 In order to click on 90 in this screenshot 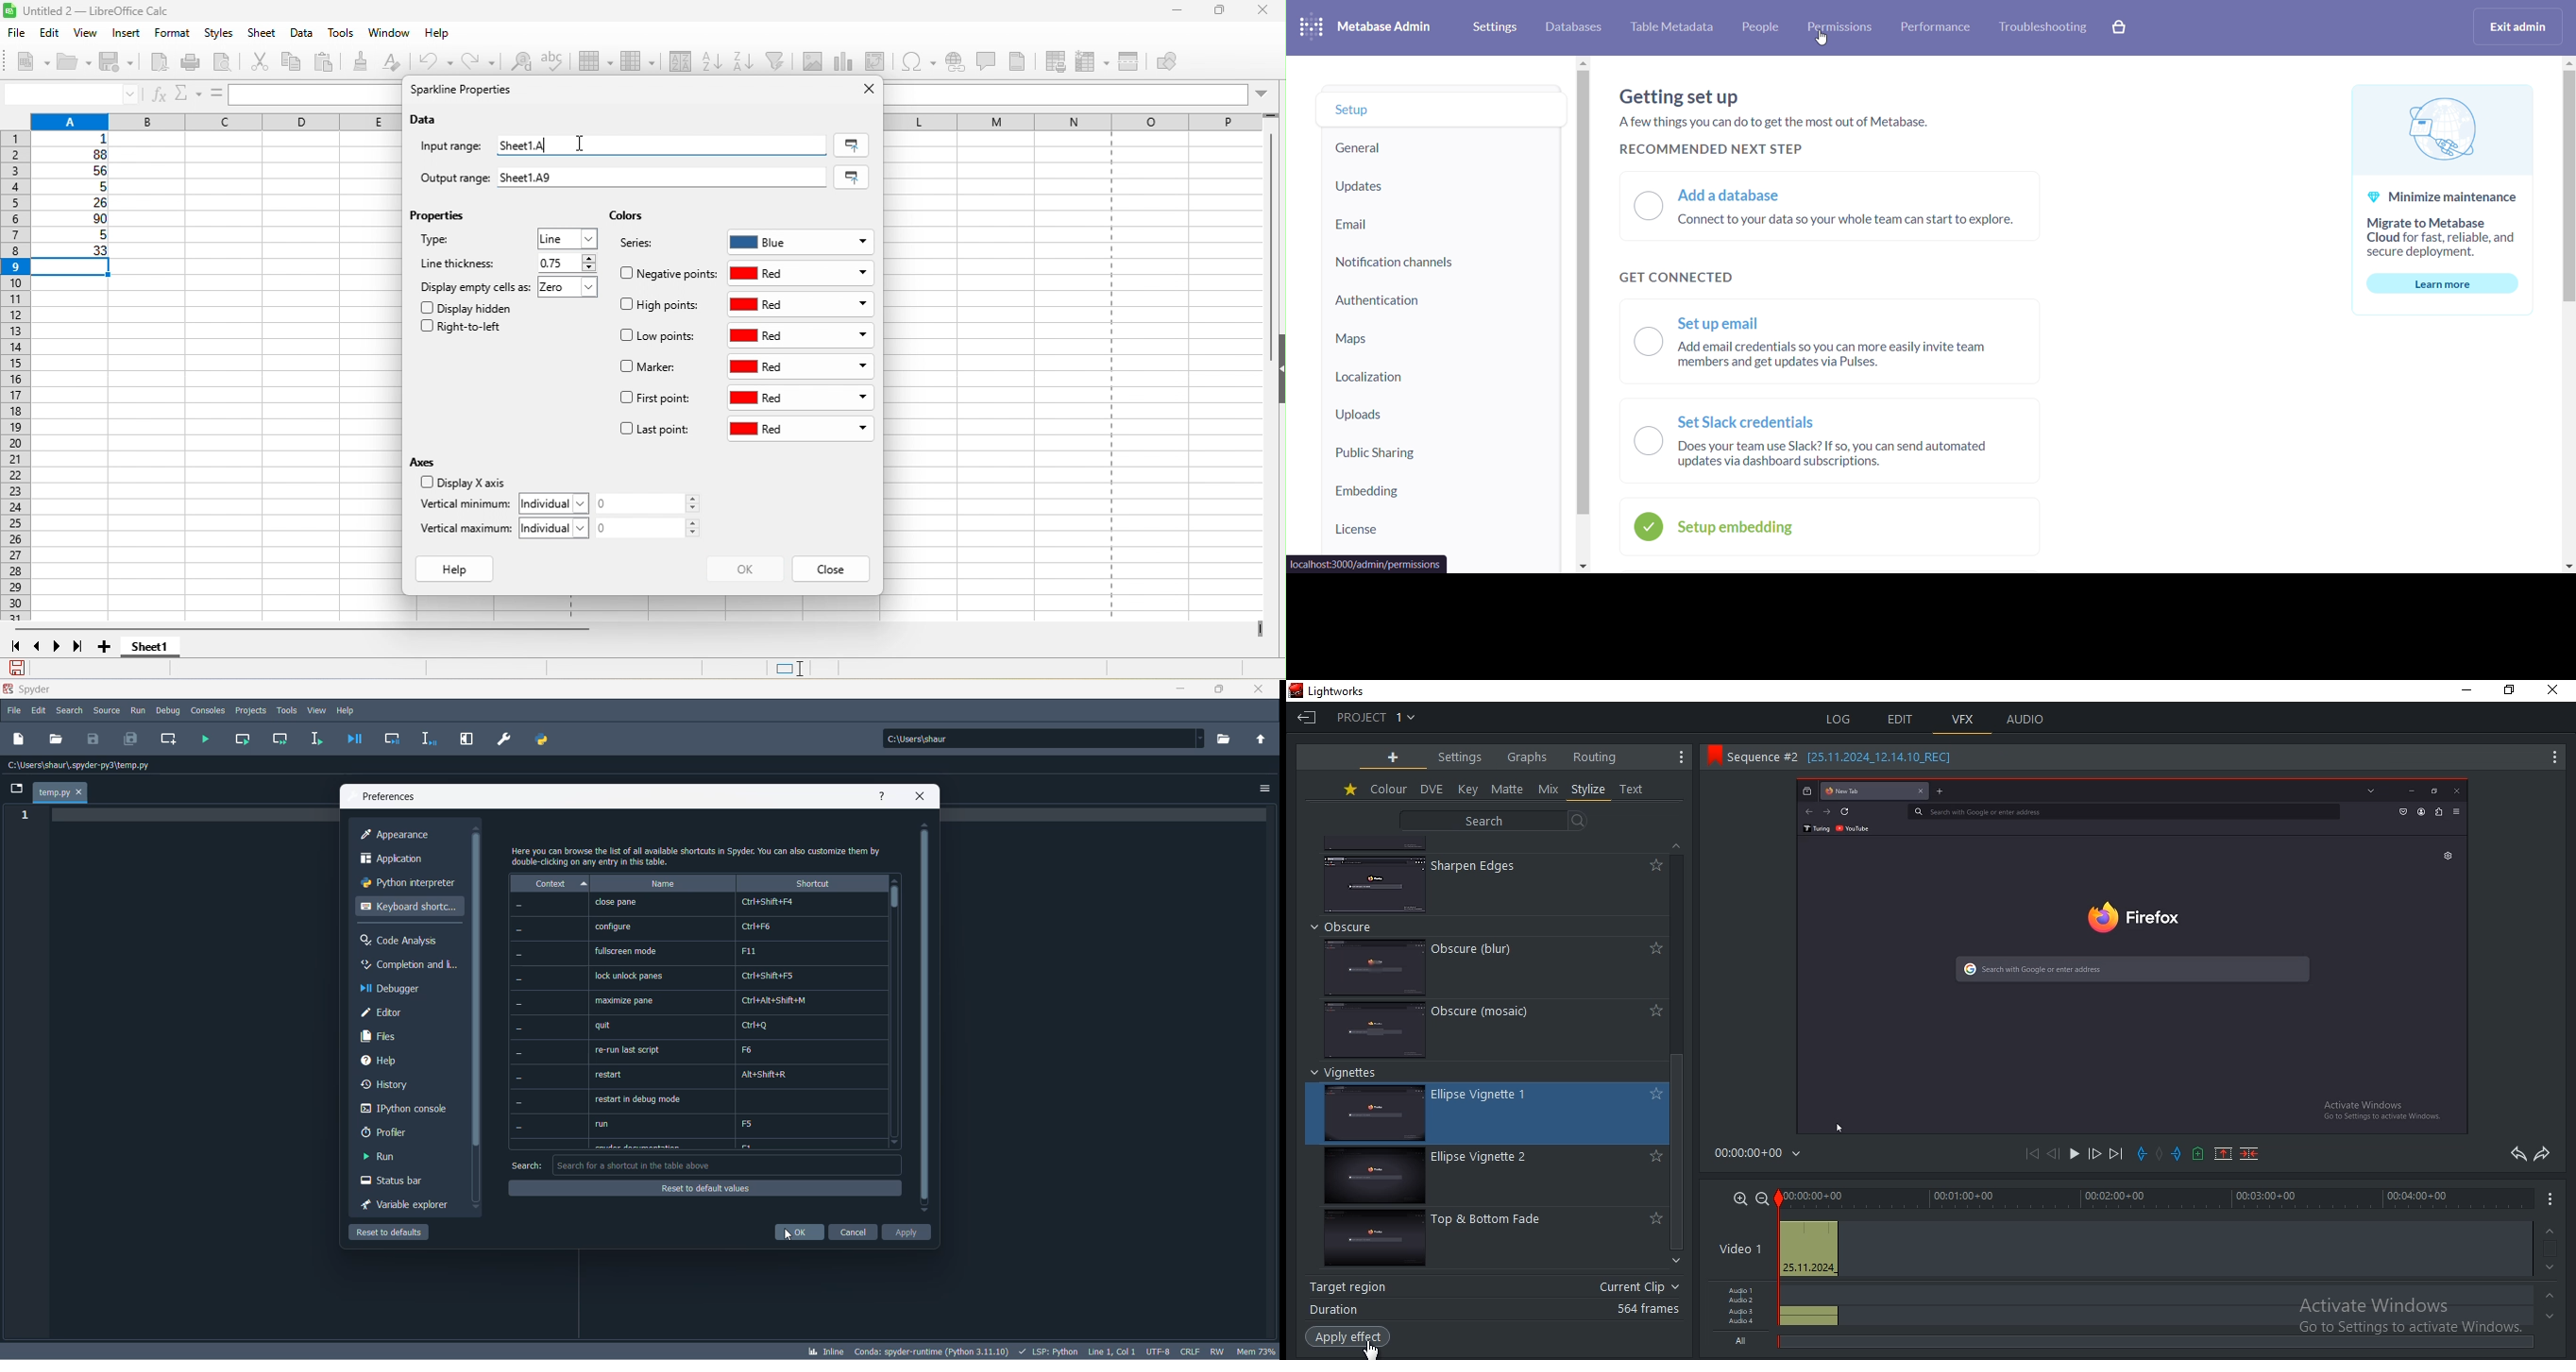, I will do `click(73, 220)`.